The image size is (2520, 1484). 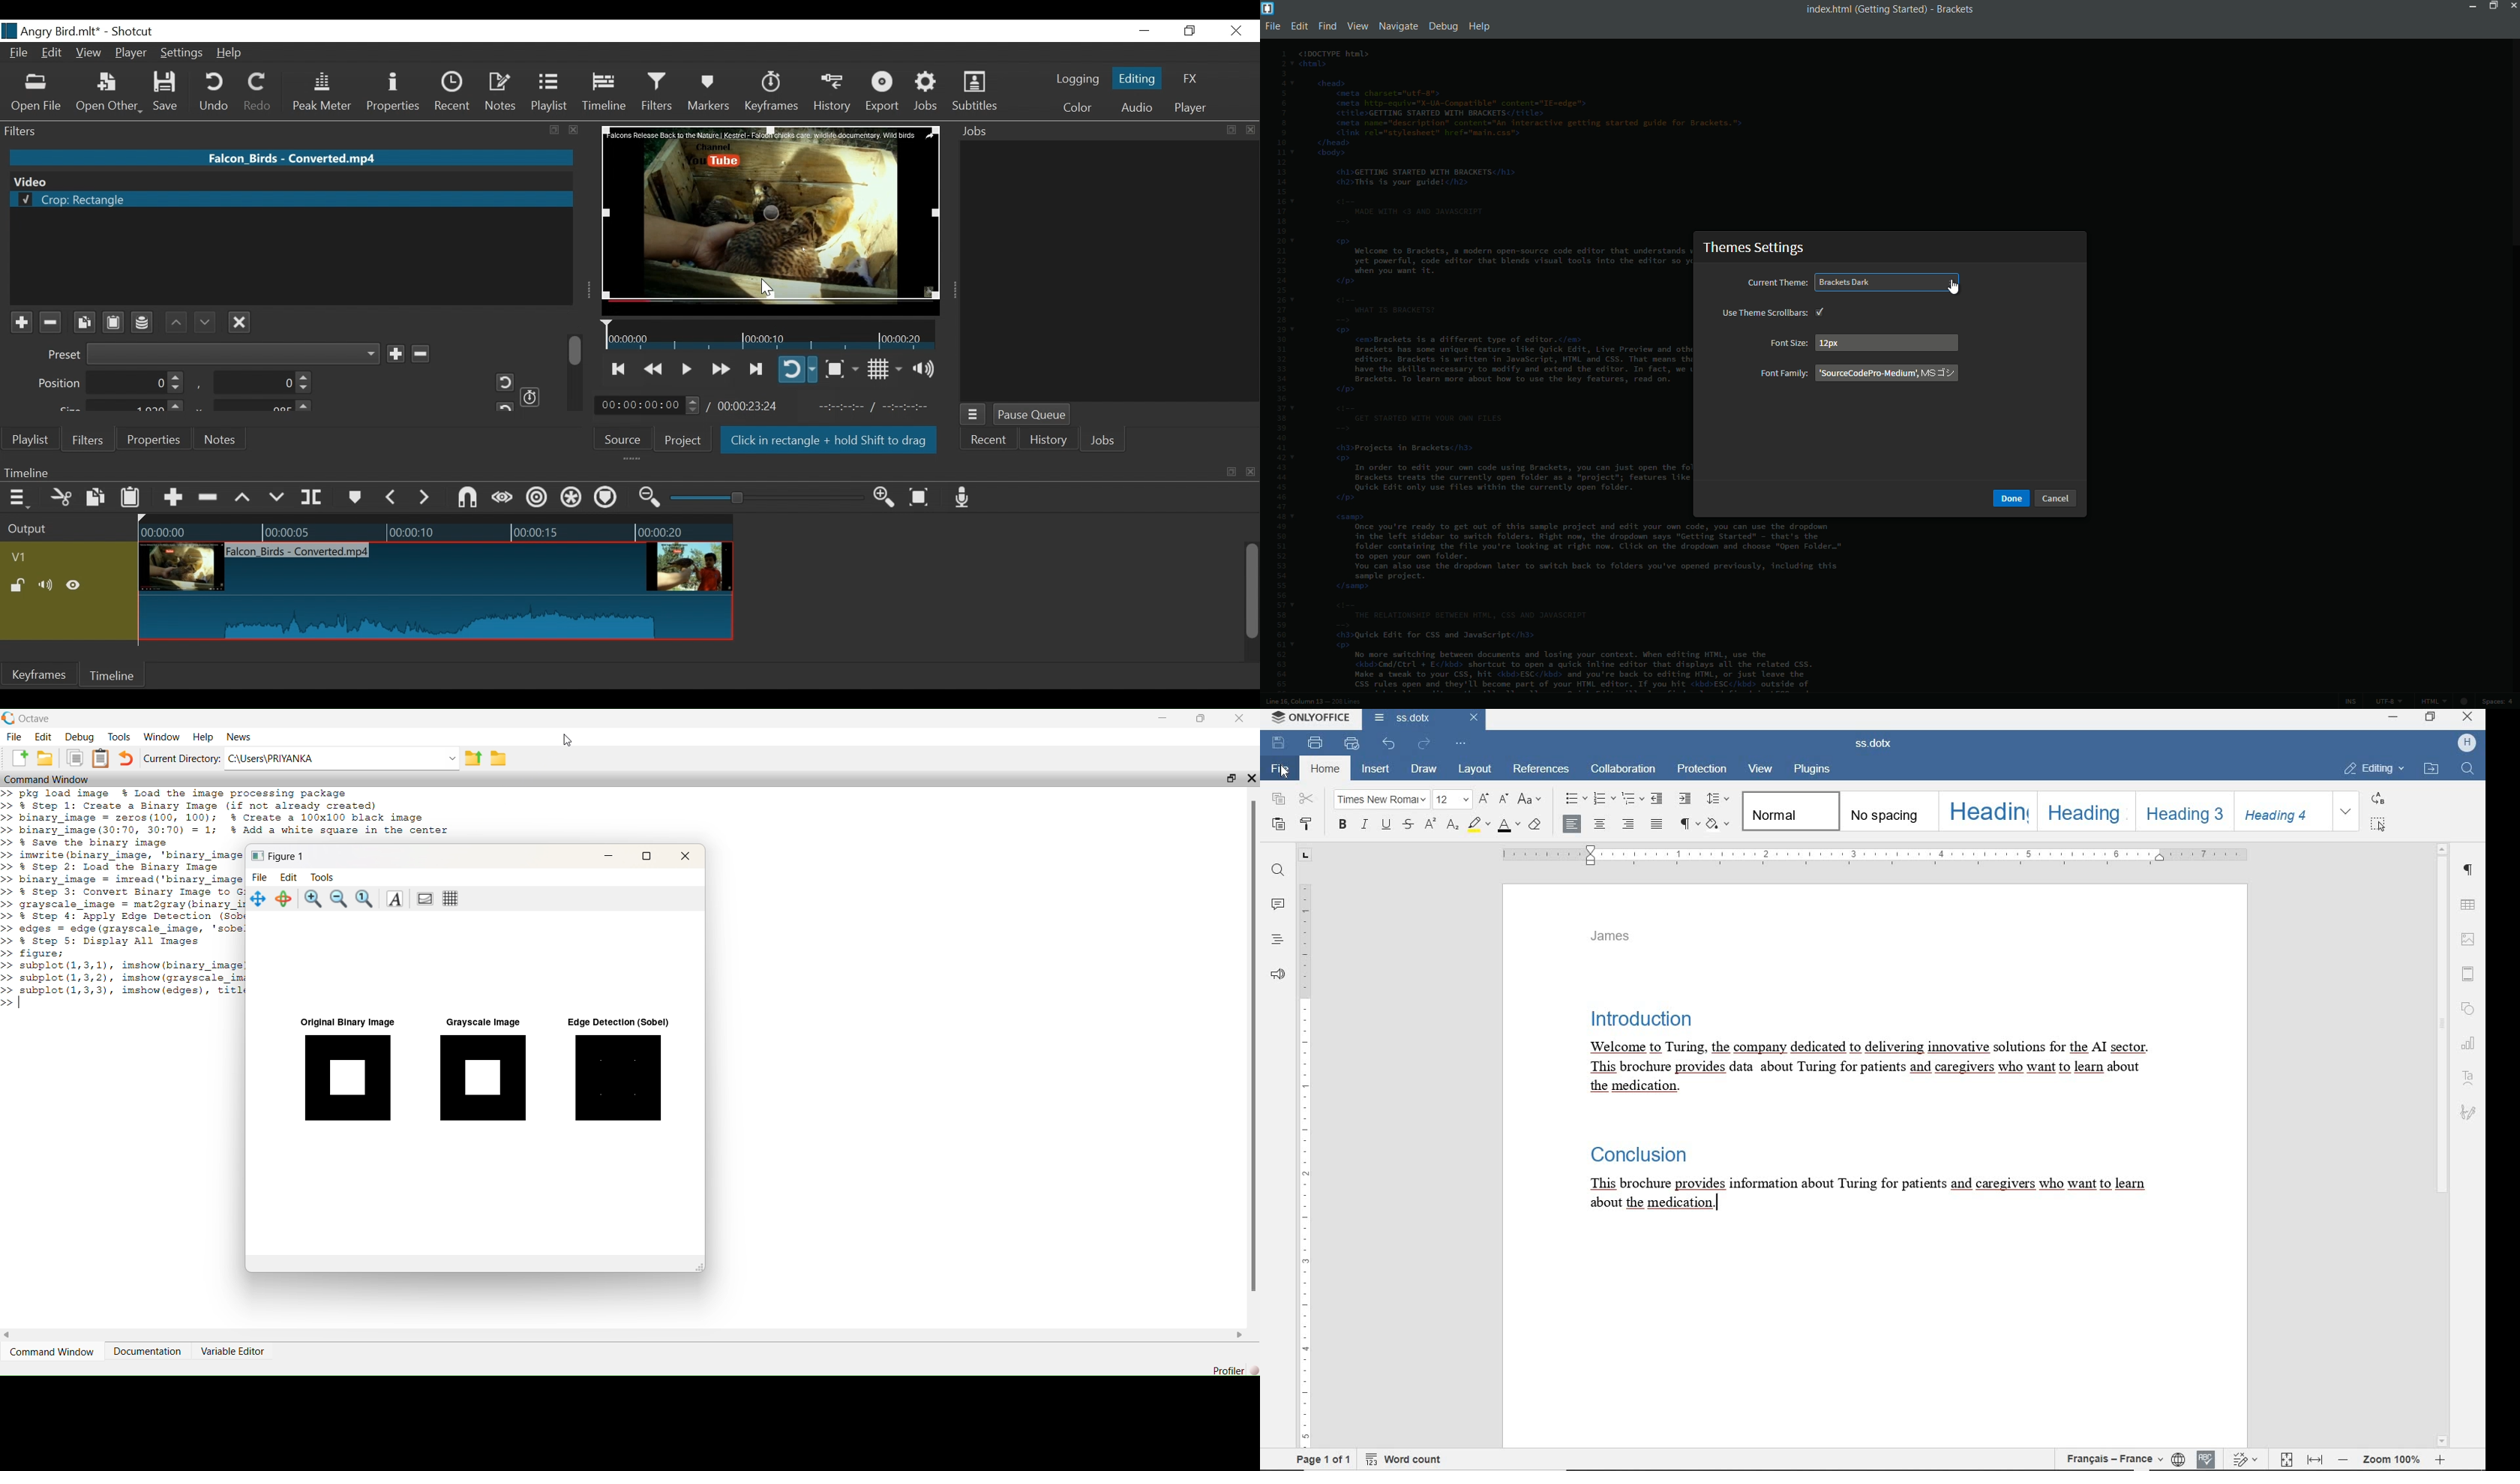 I want to click on Add, so click(x=395, y=353).